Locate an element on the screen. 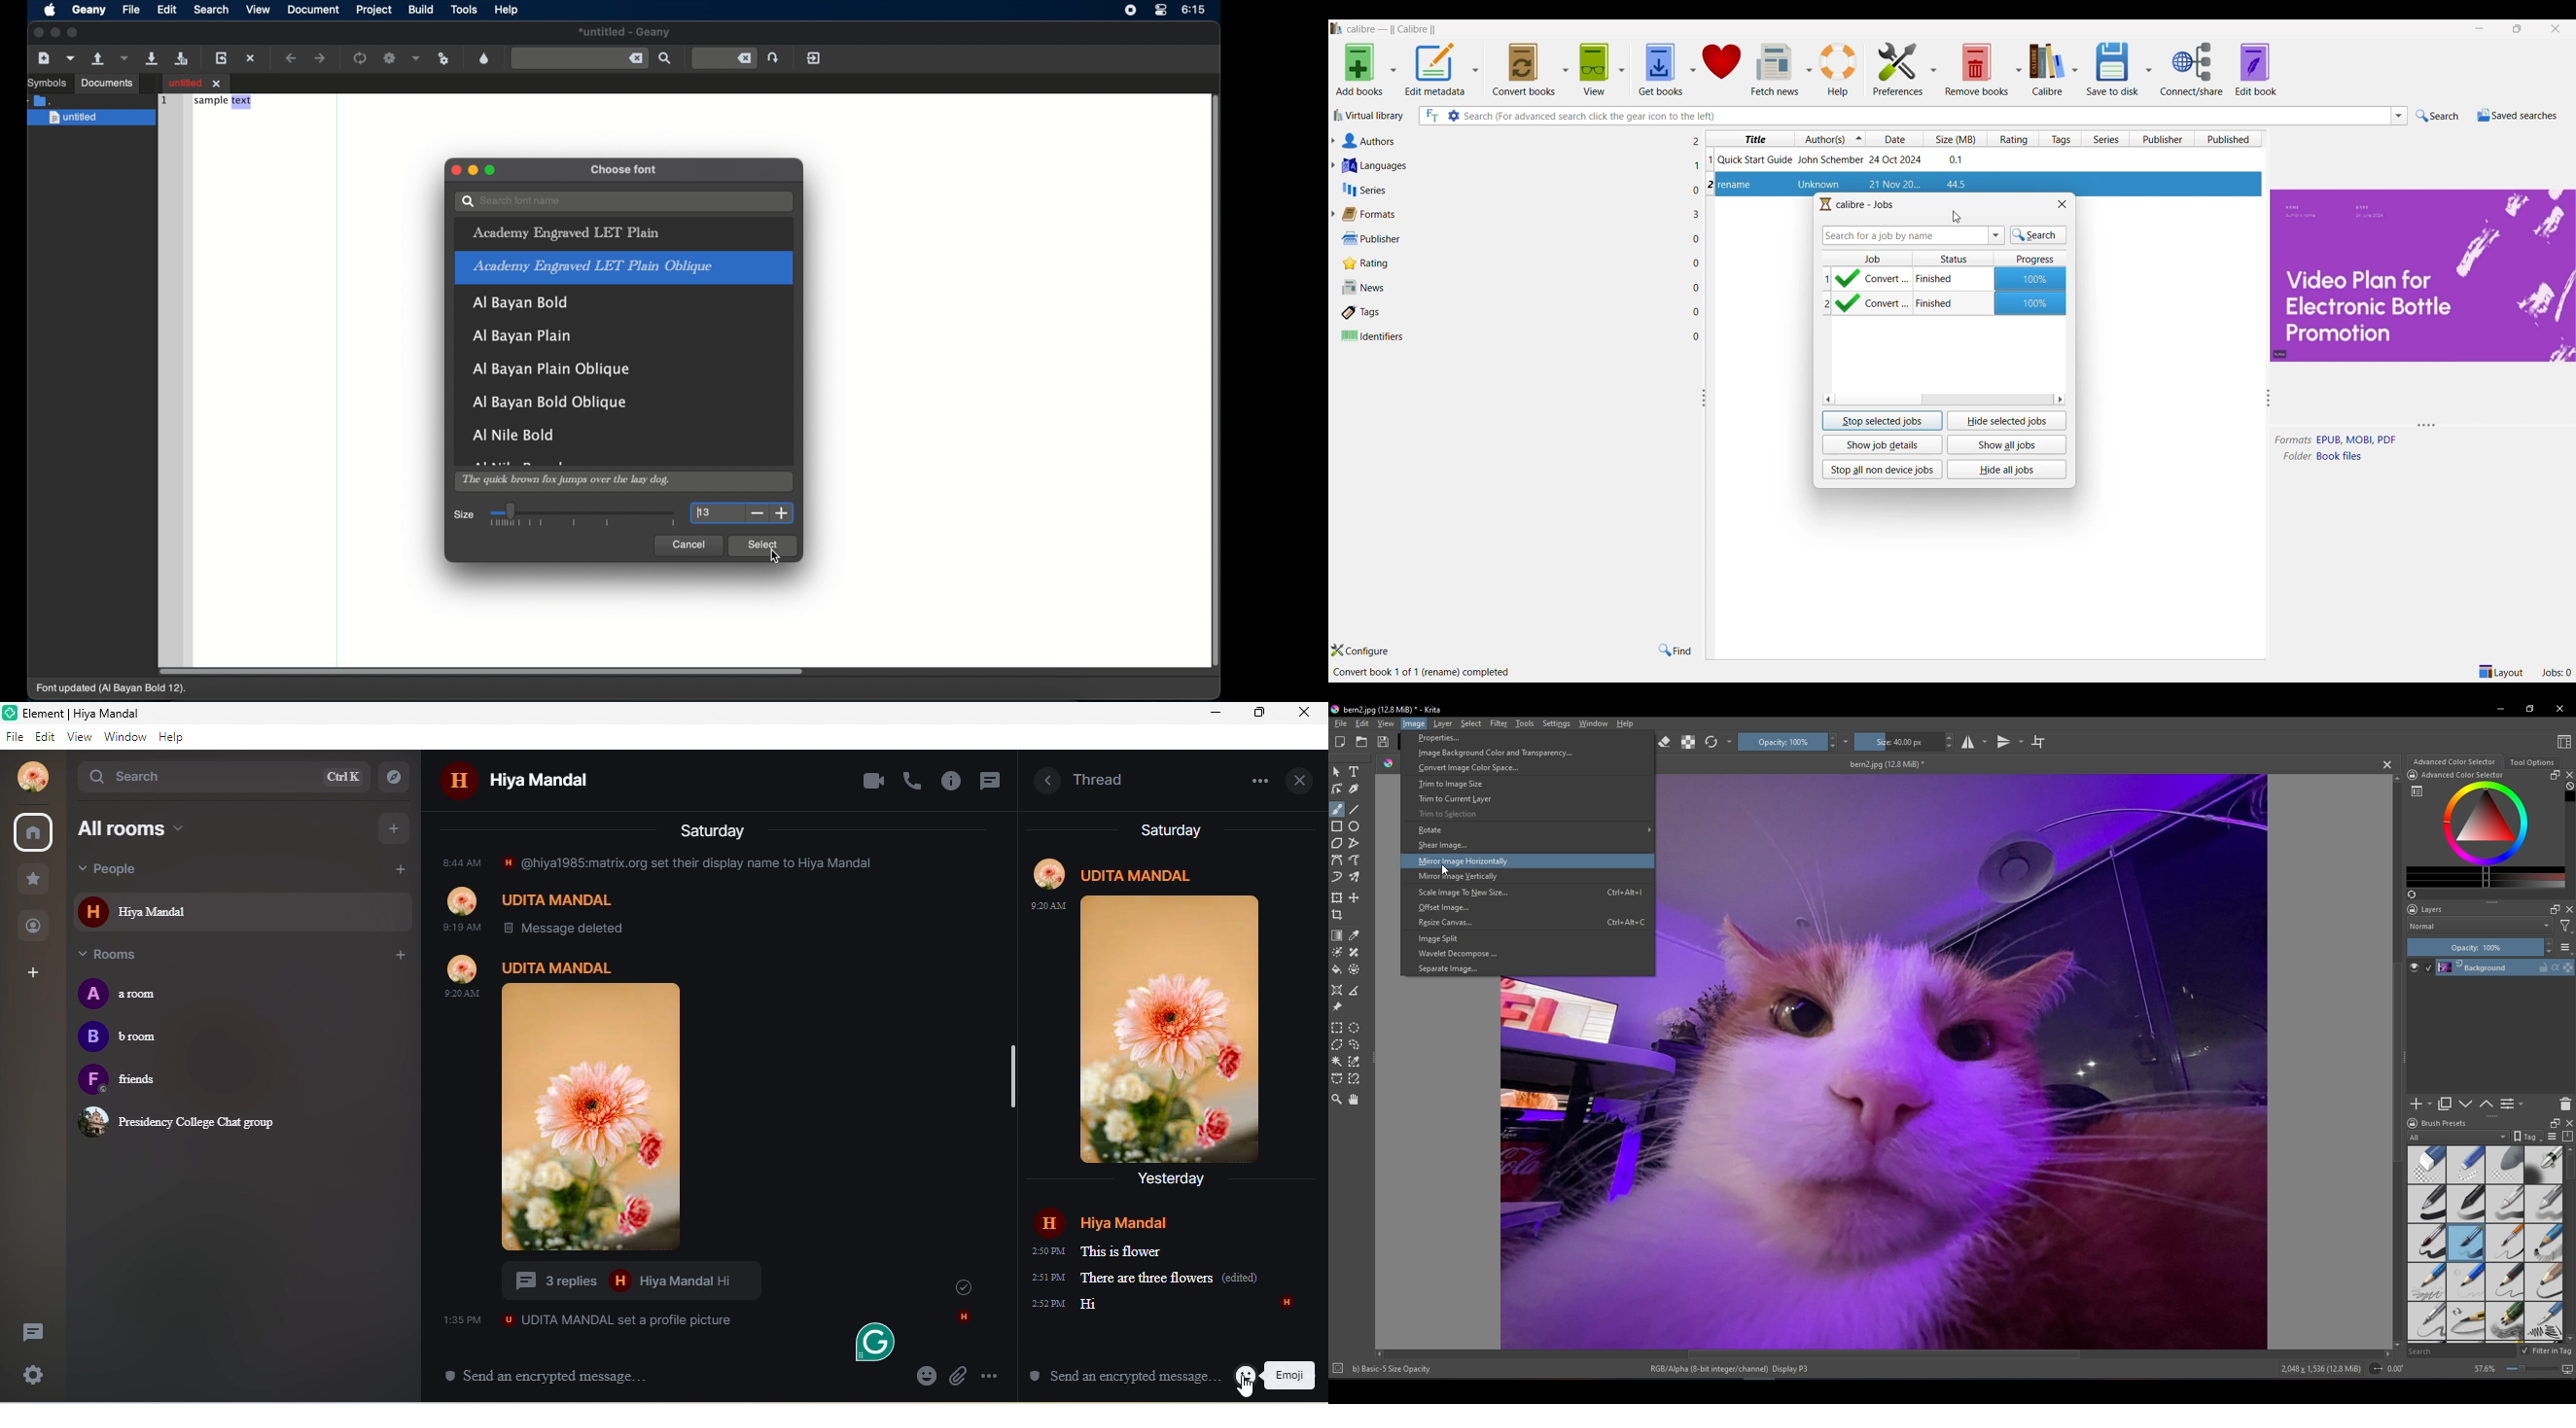 This screenshot has height=1428, width=2576. create a new file is located at coordinates (45, 58).